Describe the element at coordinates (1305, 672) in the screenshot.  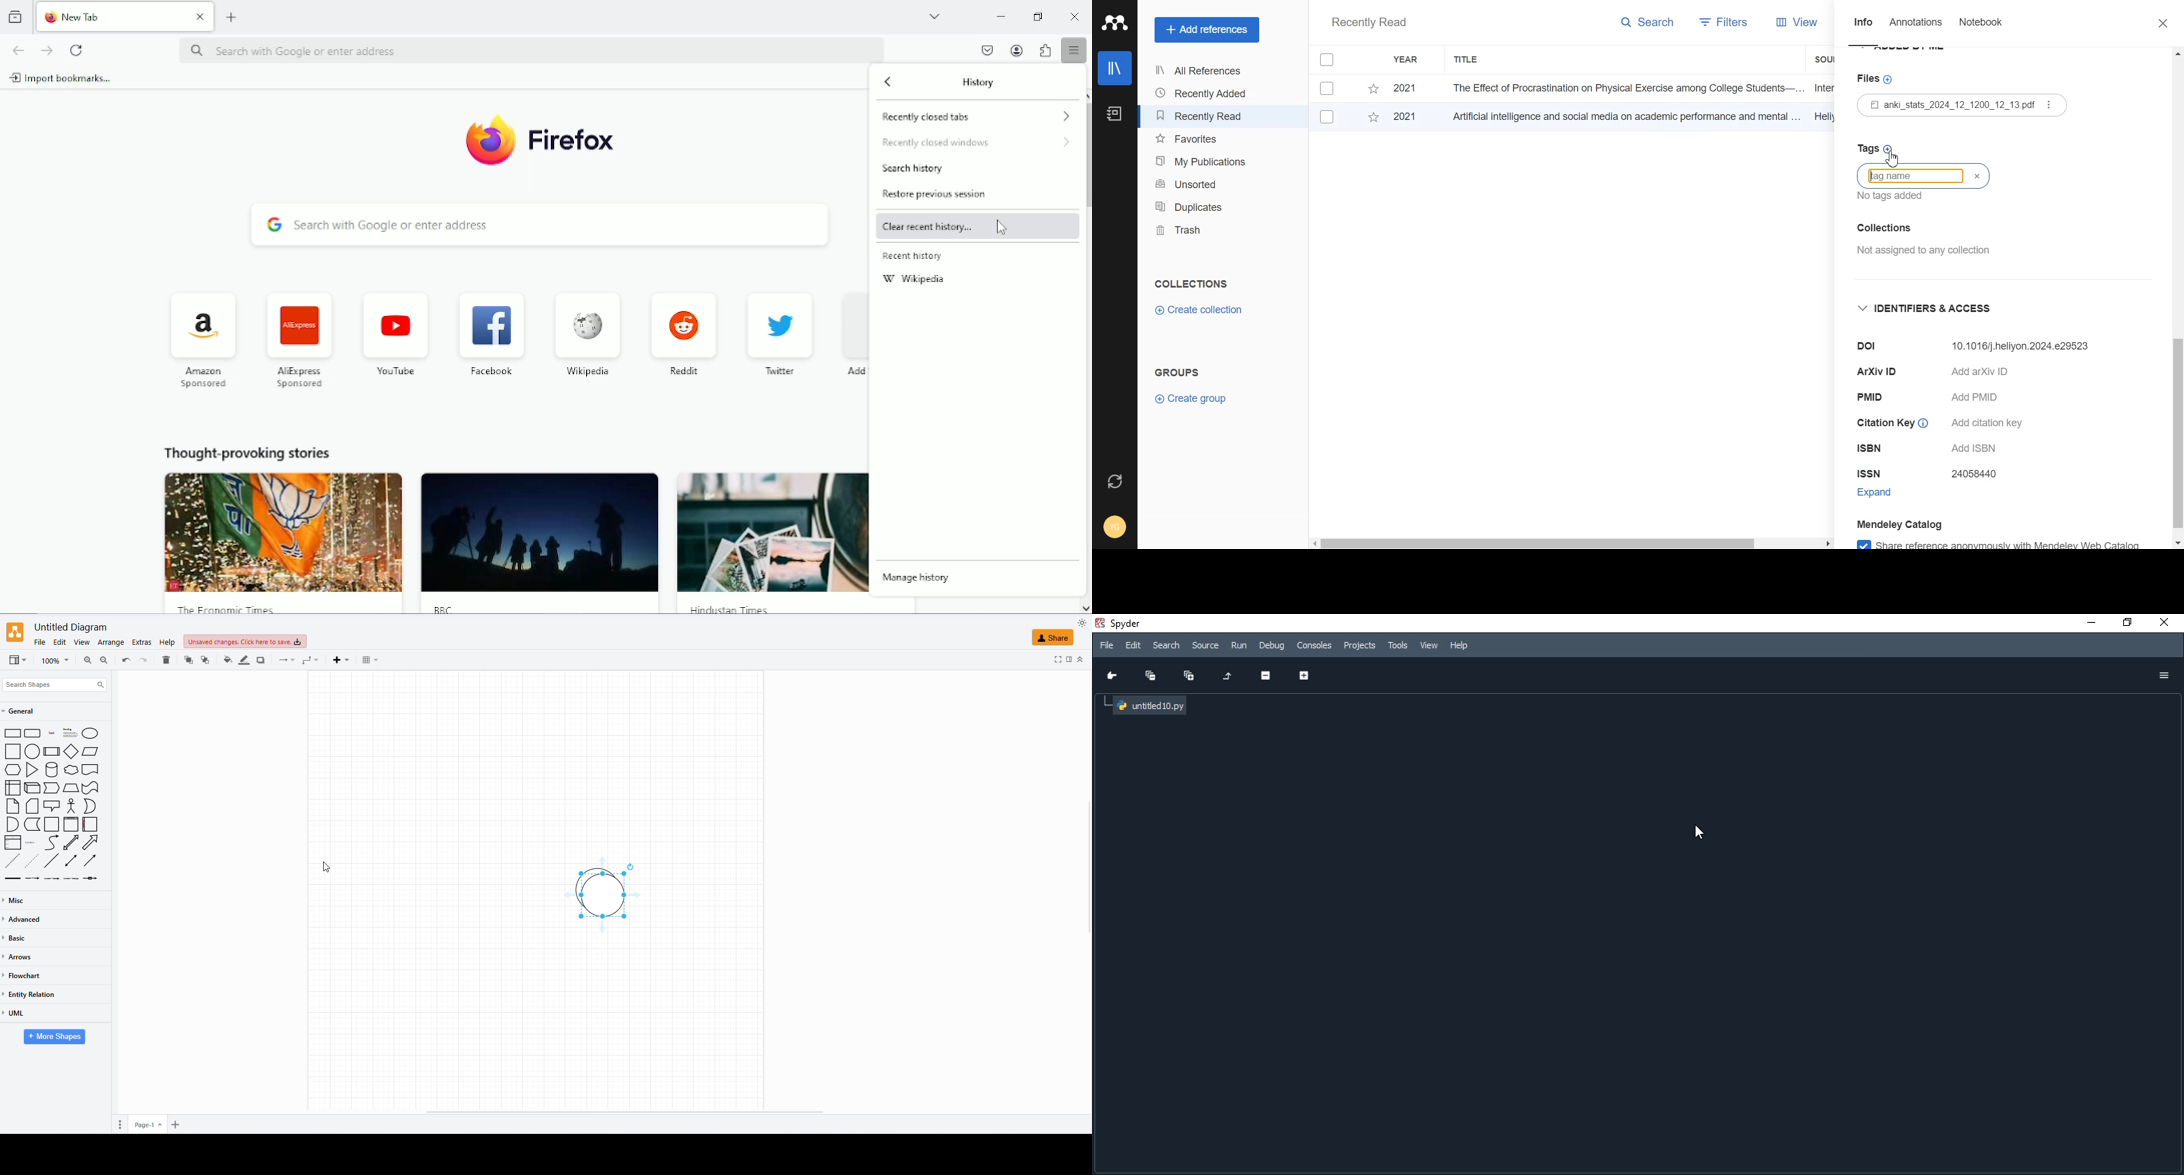
I see `Expand section ` at that location.